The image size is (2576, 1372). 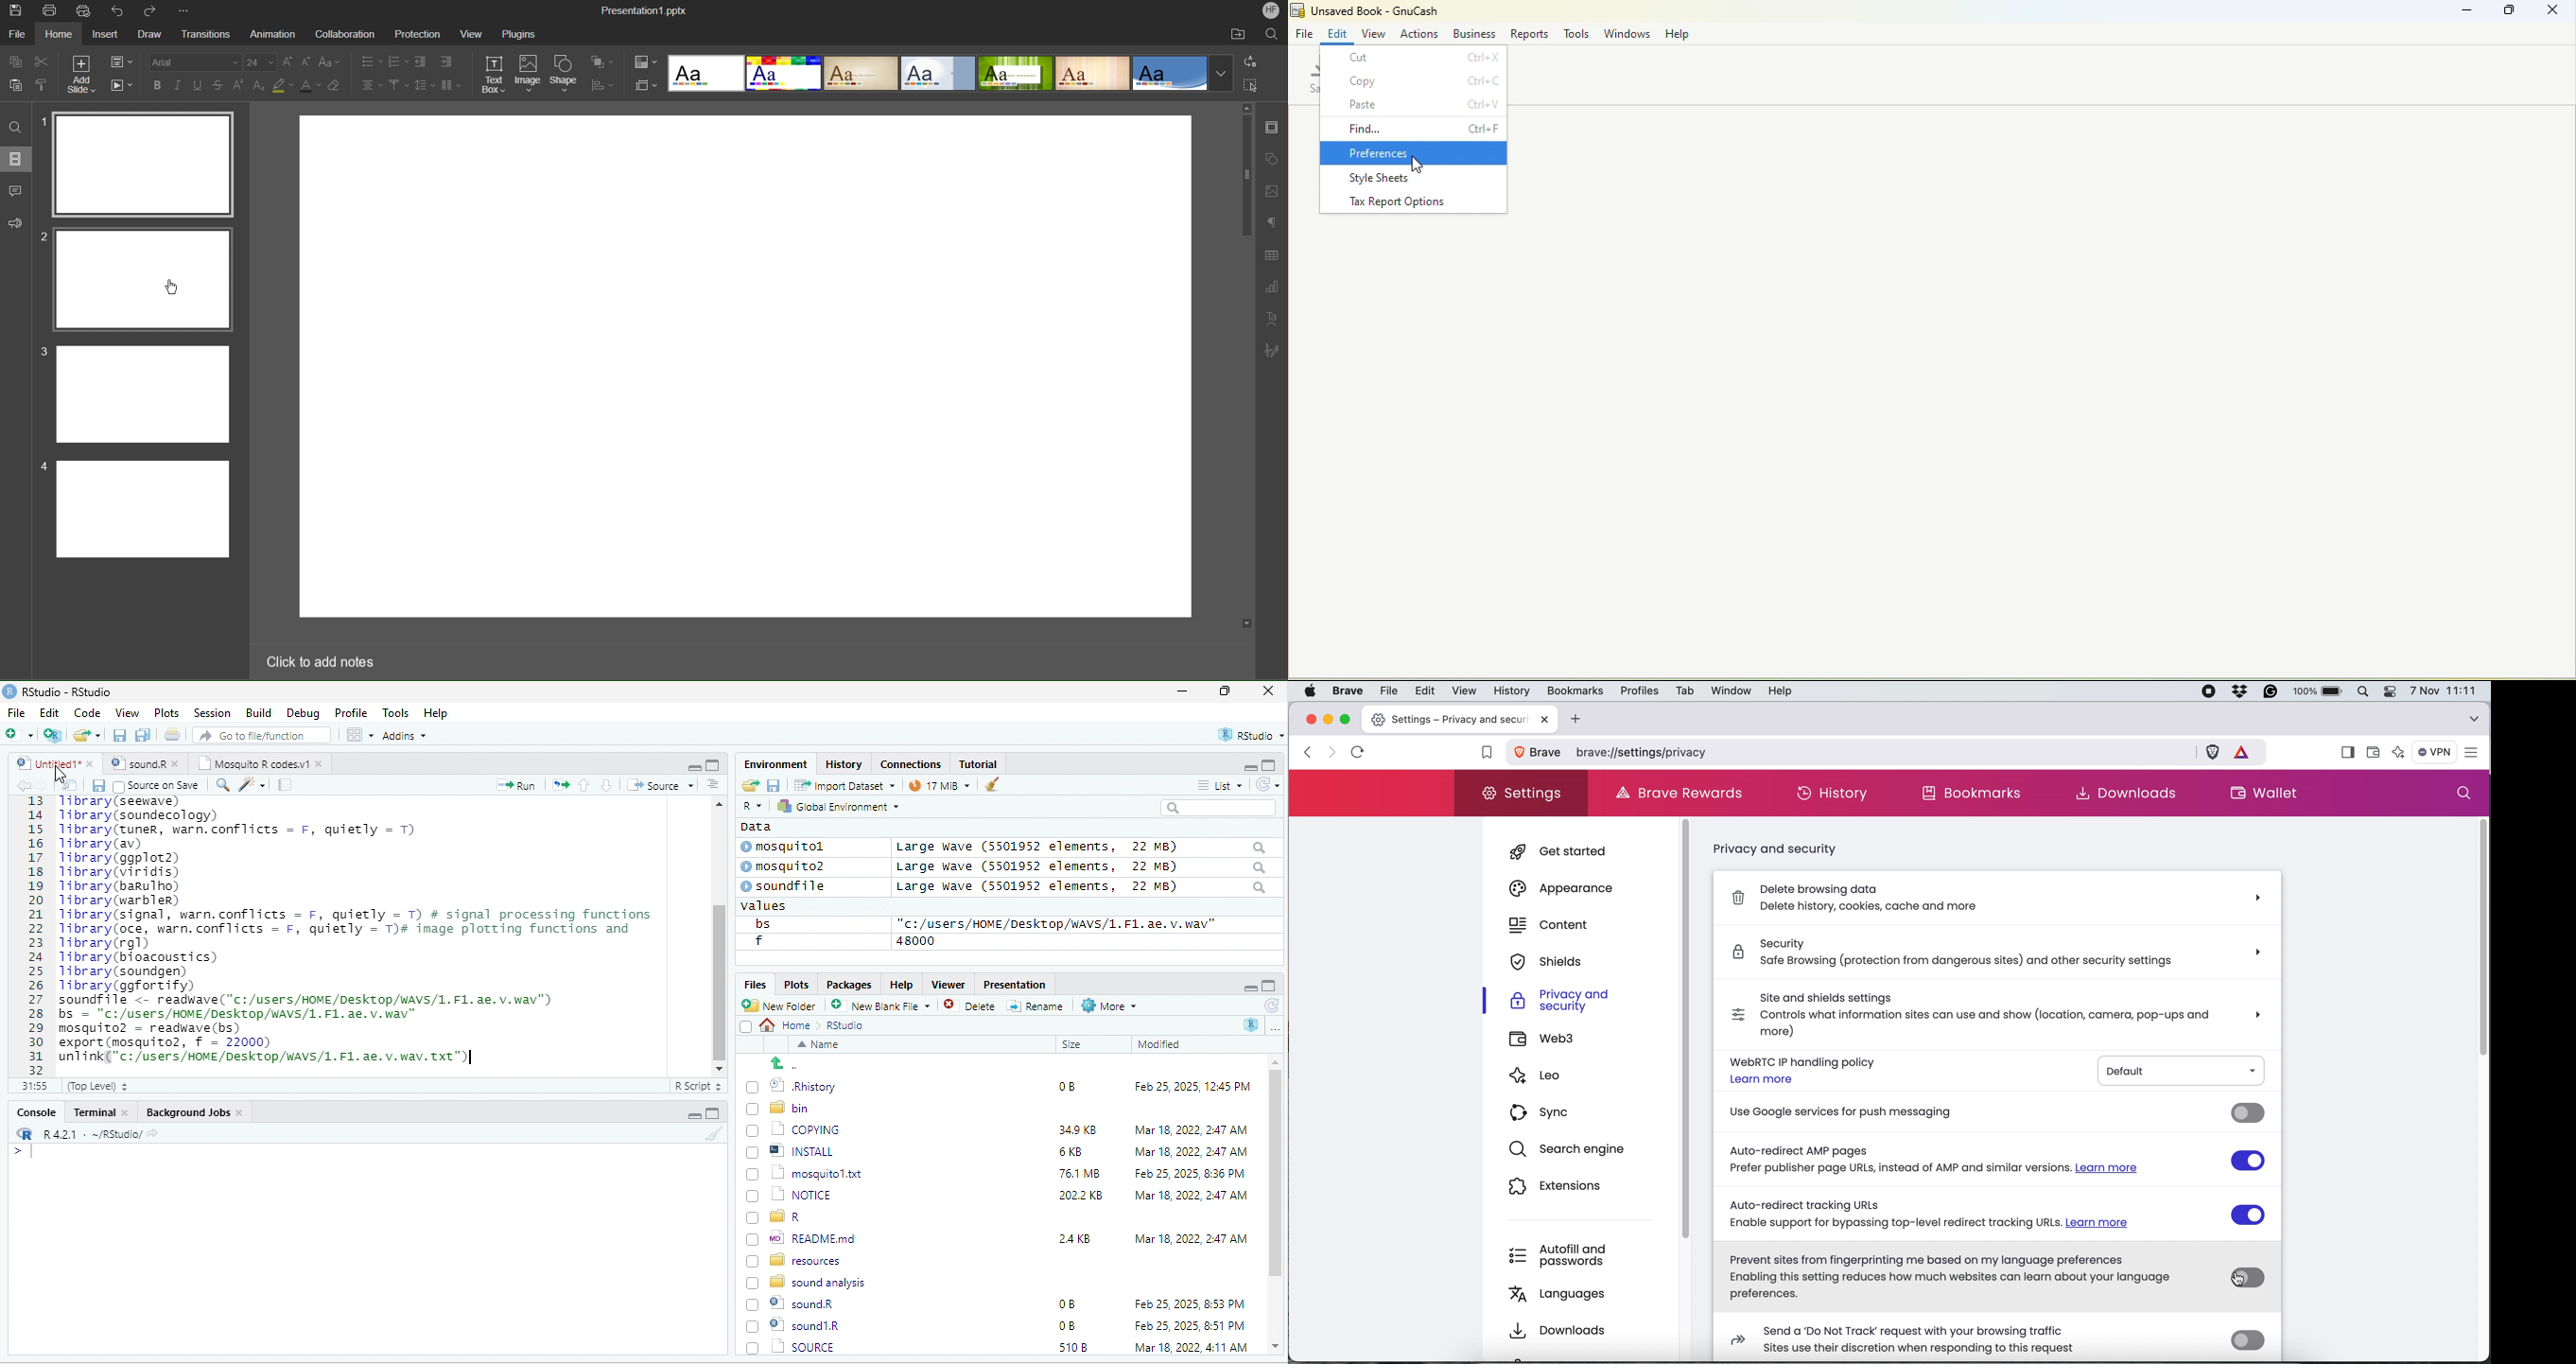 What do you see at coordinates (1191, 1237) in the screenshot?
I see `Mar 18, 2022, 2:47 AM` at bounding box center [1191, 1237].